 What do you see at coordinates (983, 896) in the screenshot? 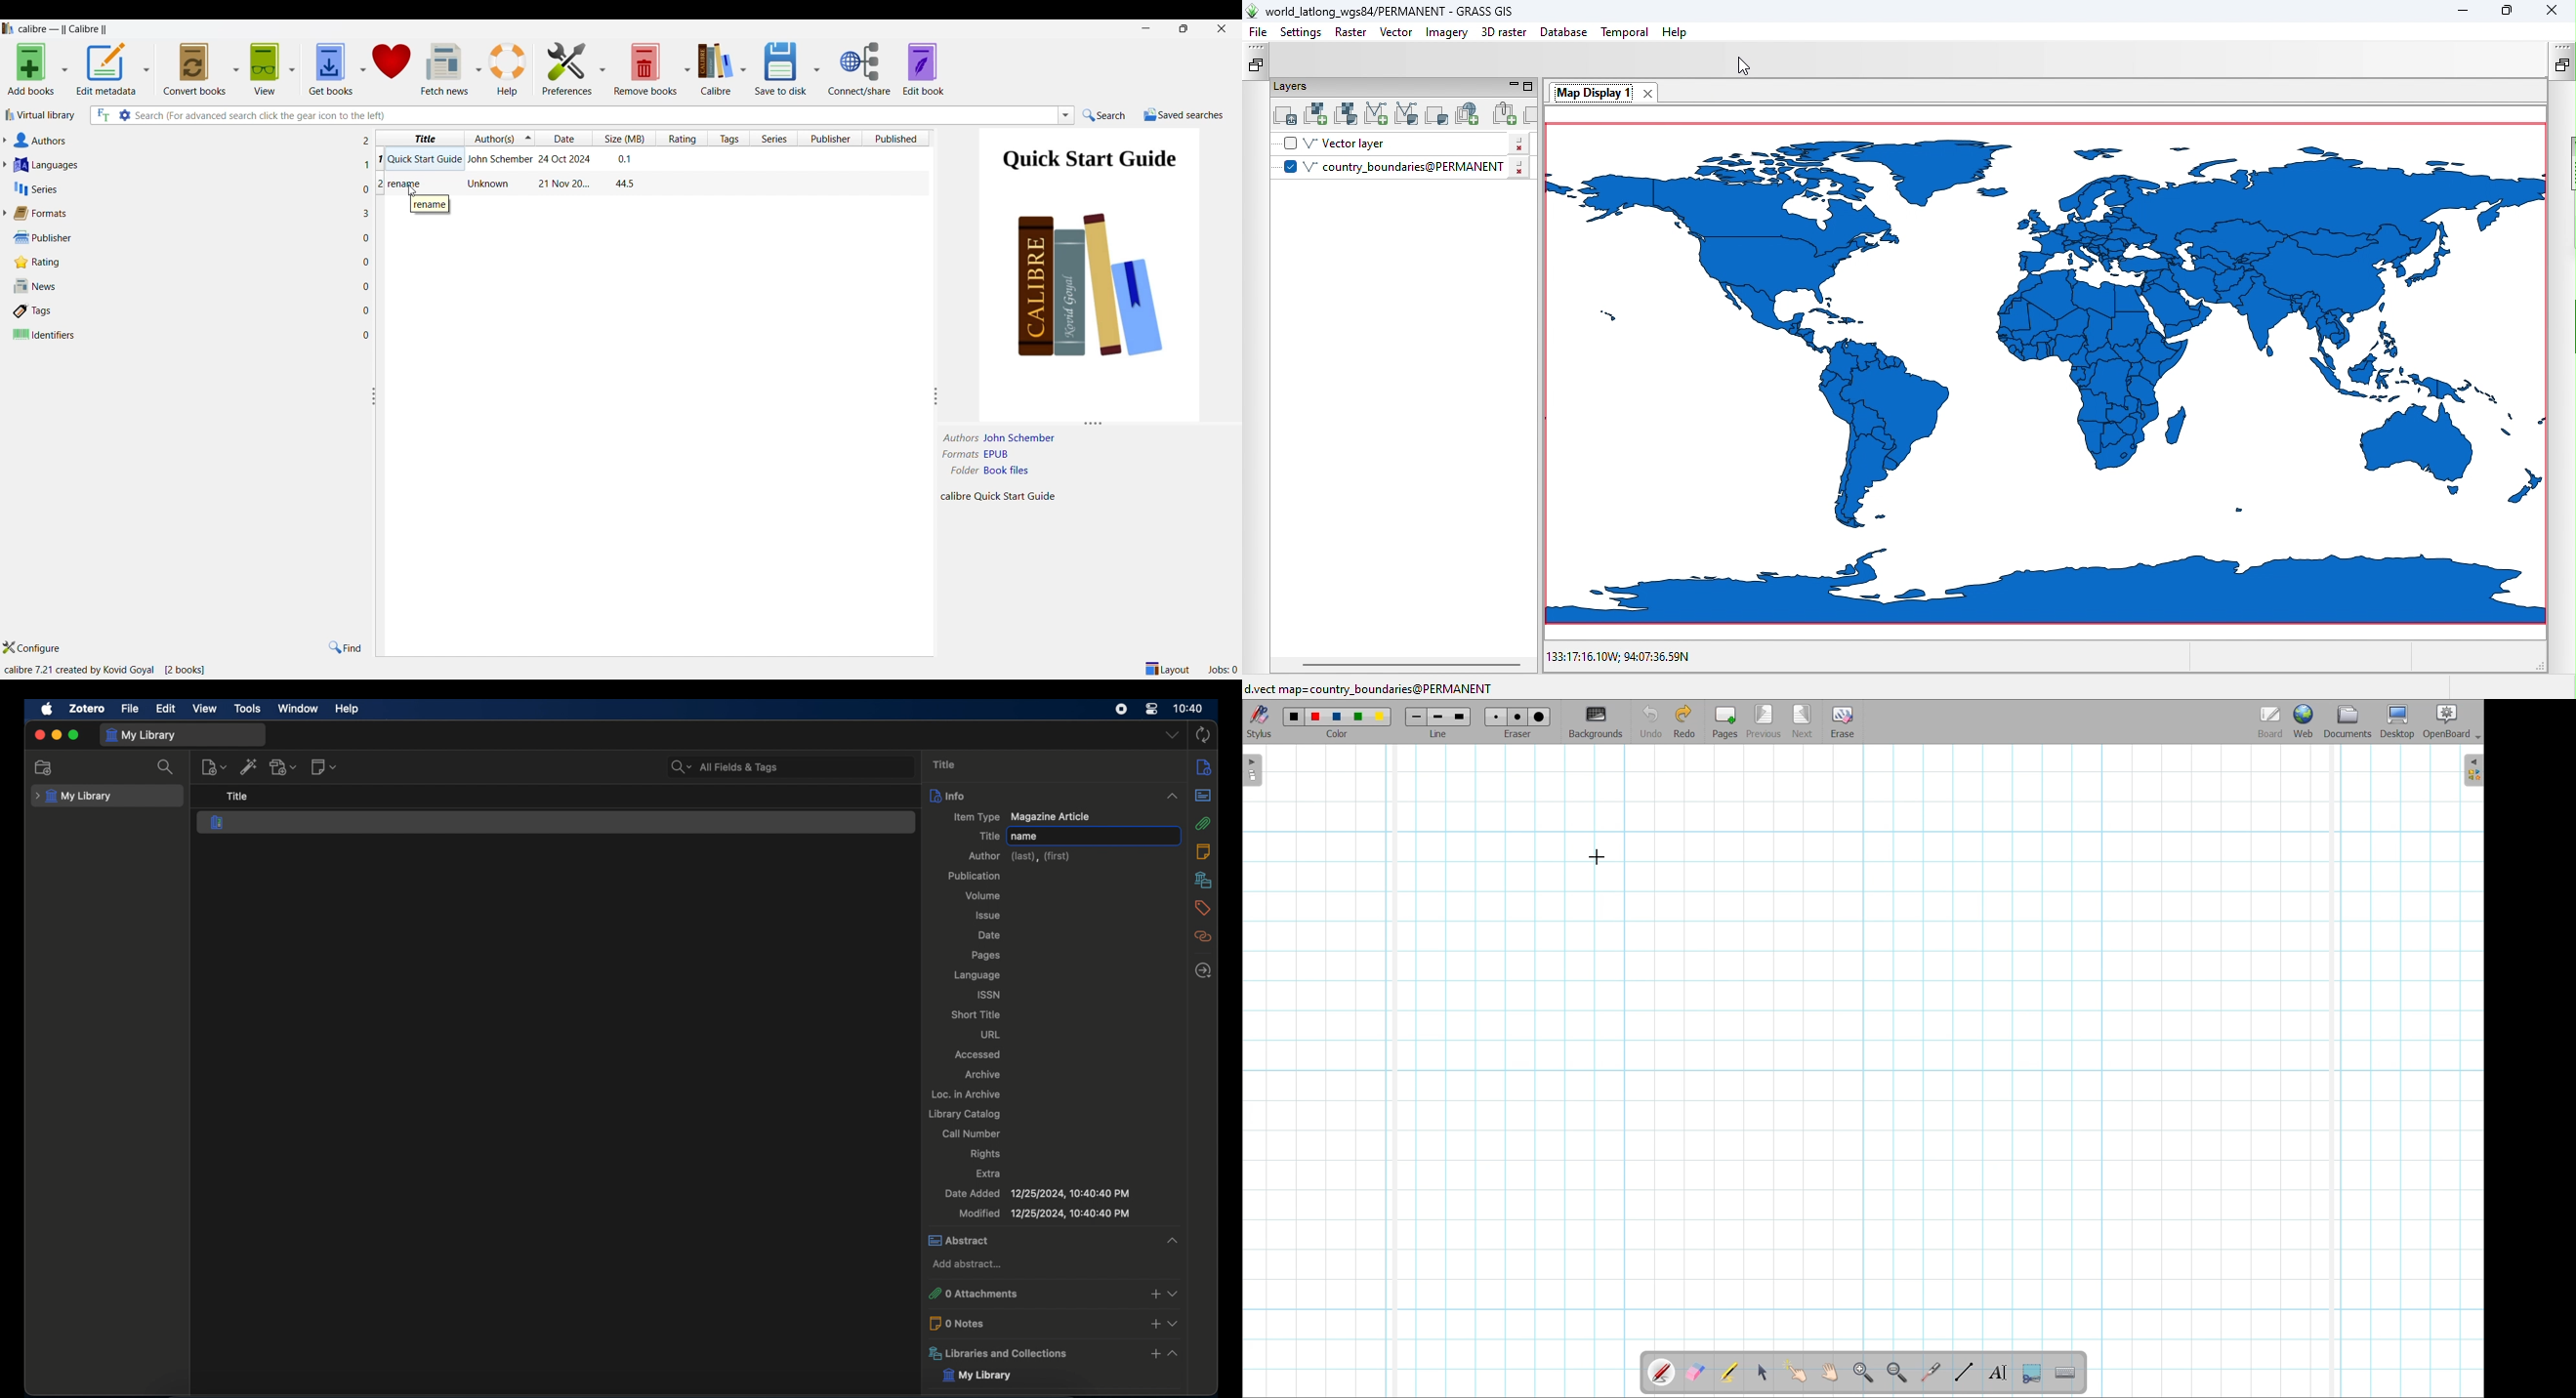
I see `volume` at bounding box center [983, 896].